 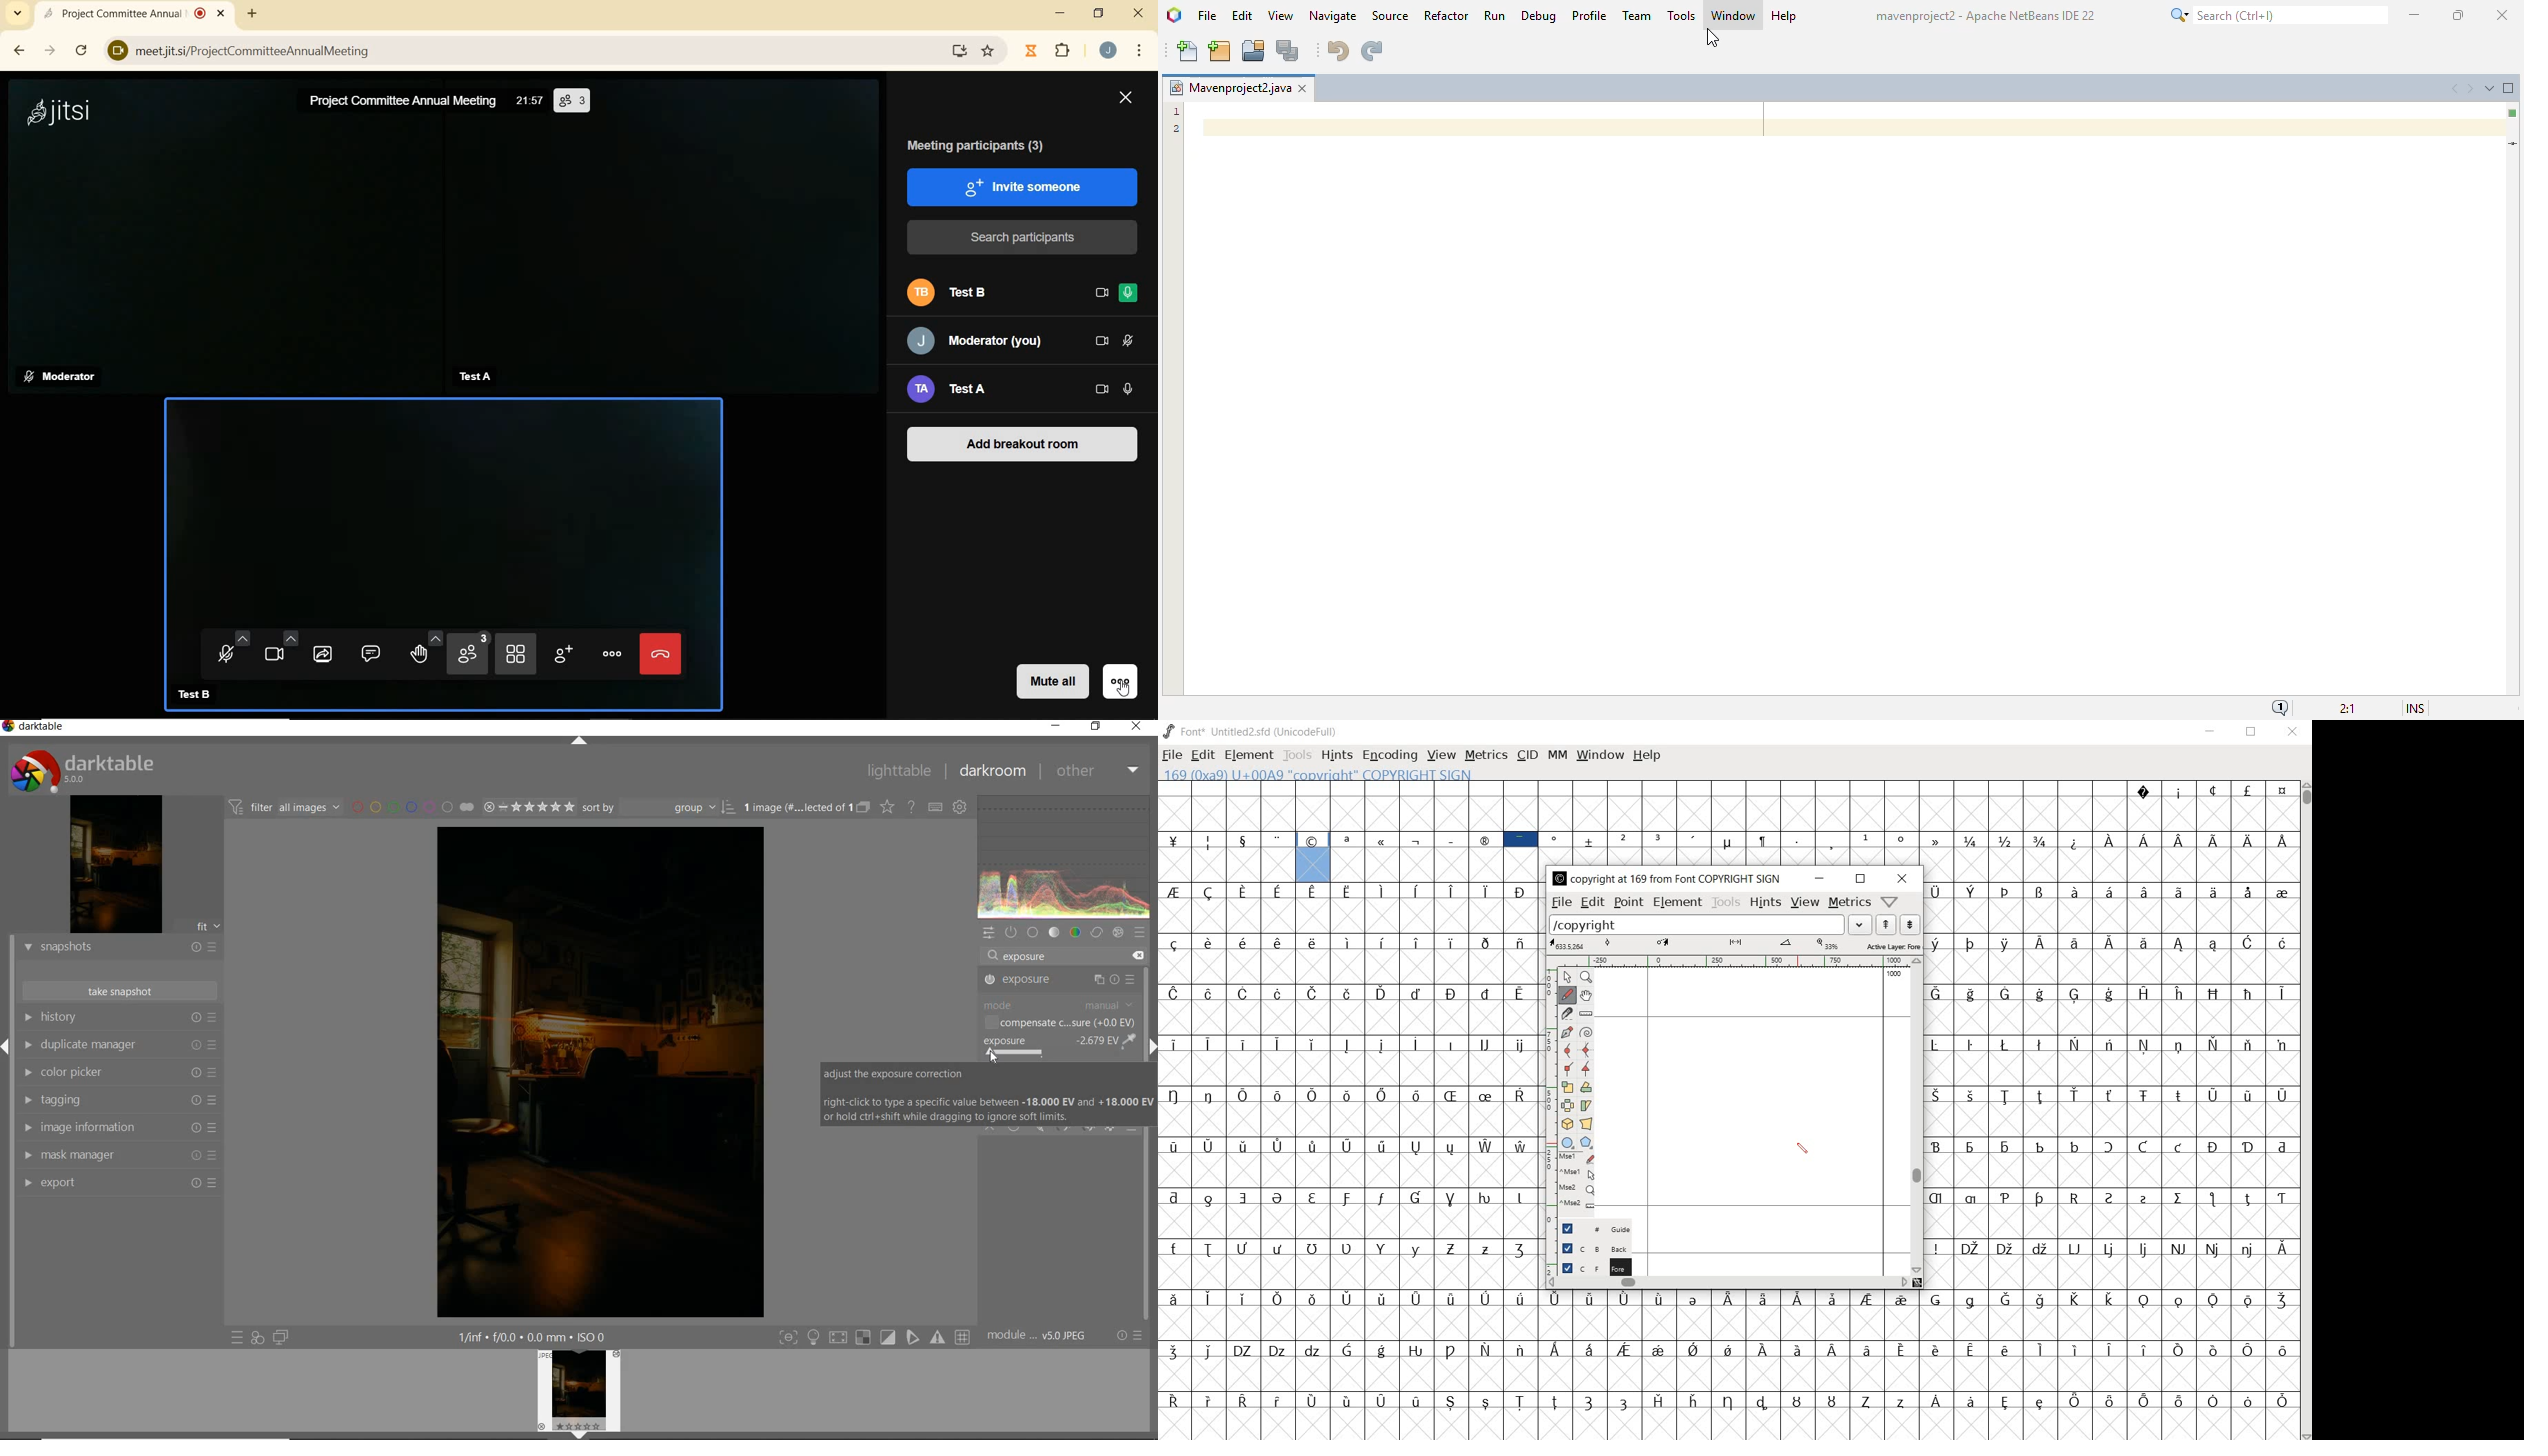 I want to click on file, so click(x=1560, y=902).